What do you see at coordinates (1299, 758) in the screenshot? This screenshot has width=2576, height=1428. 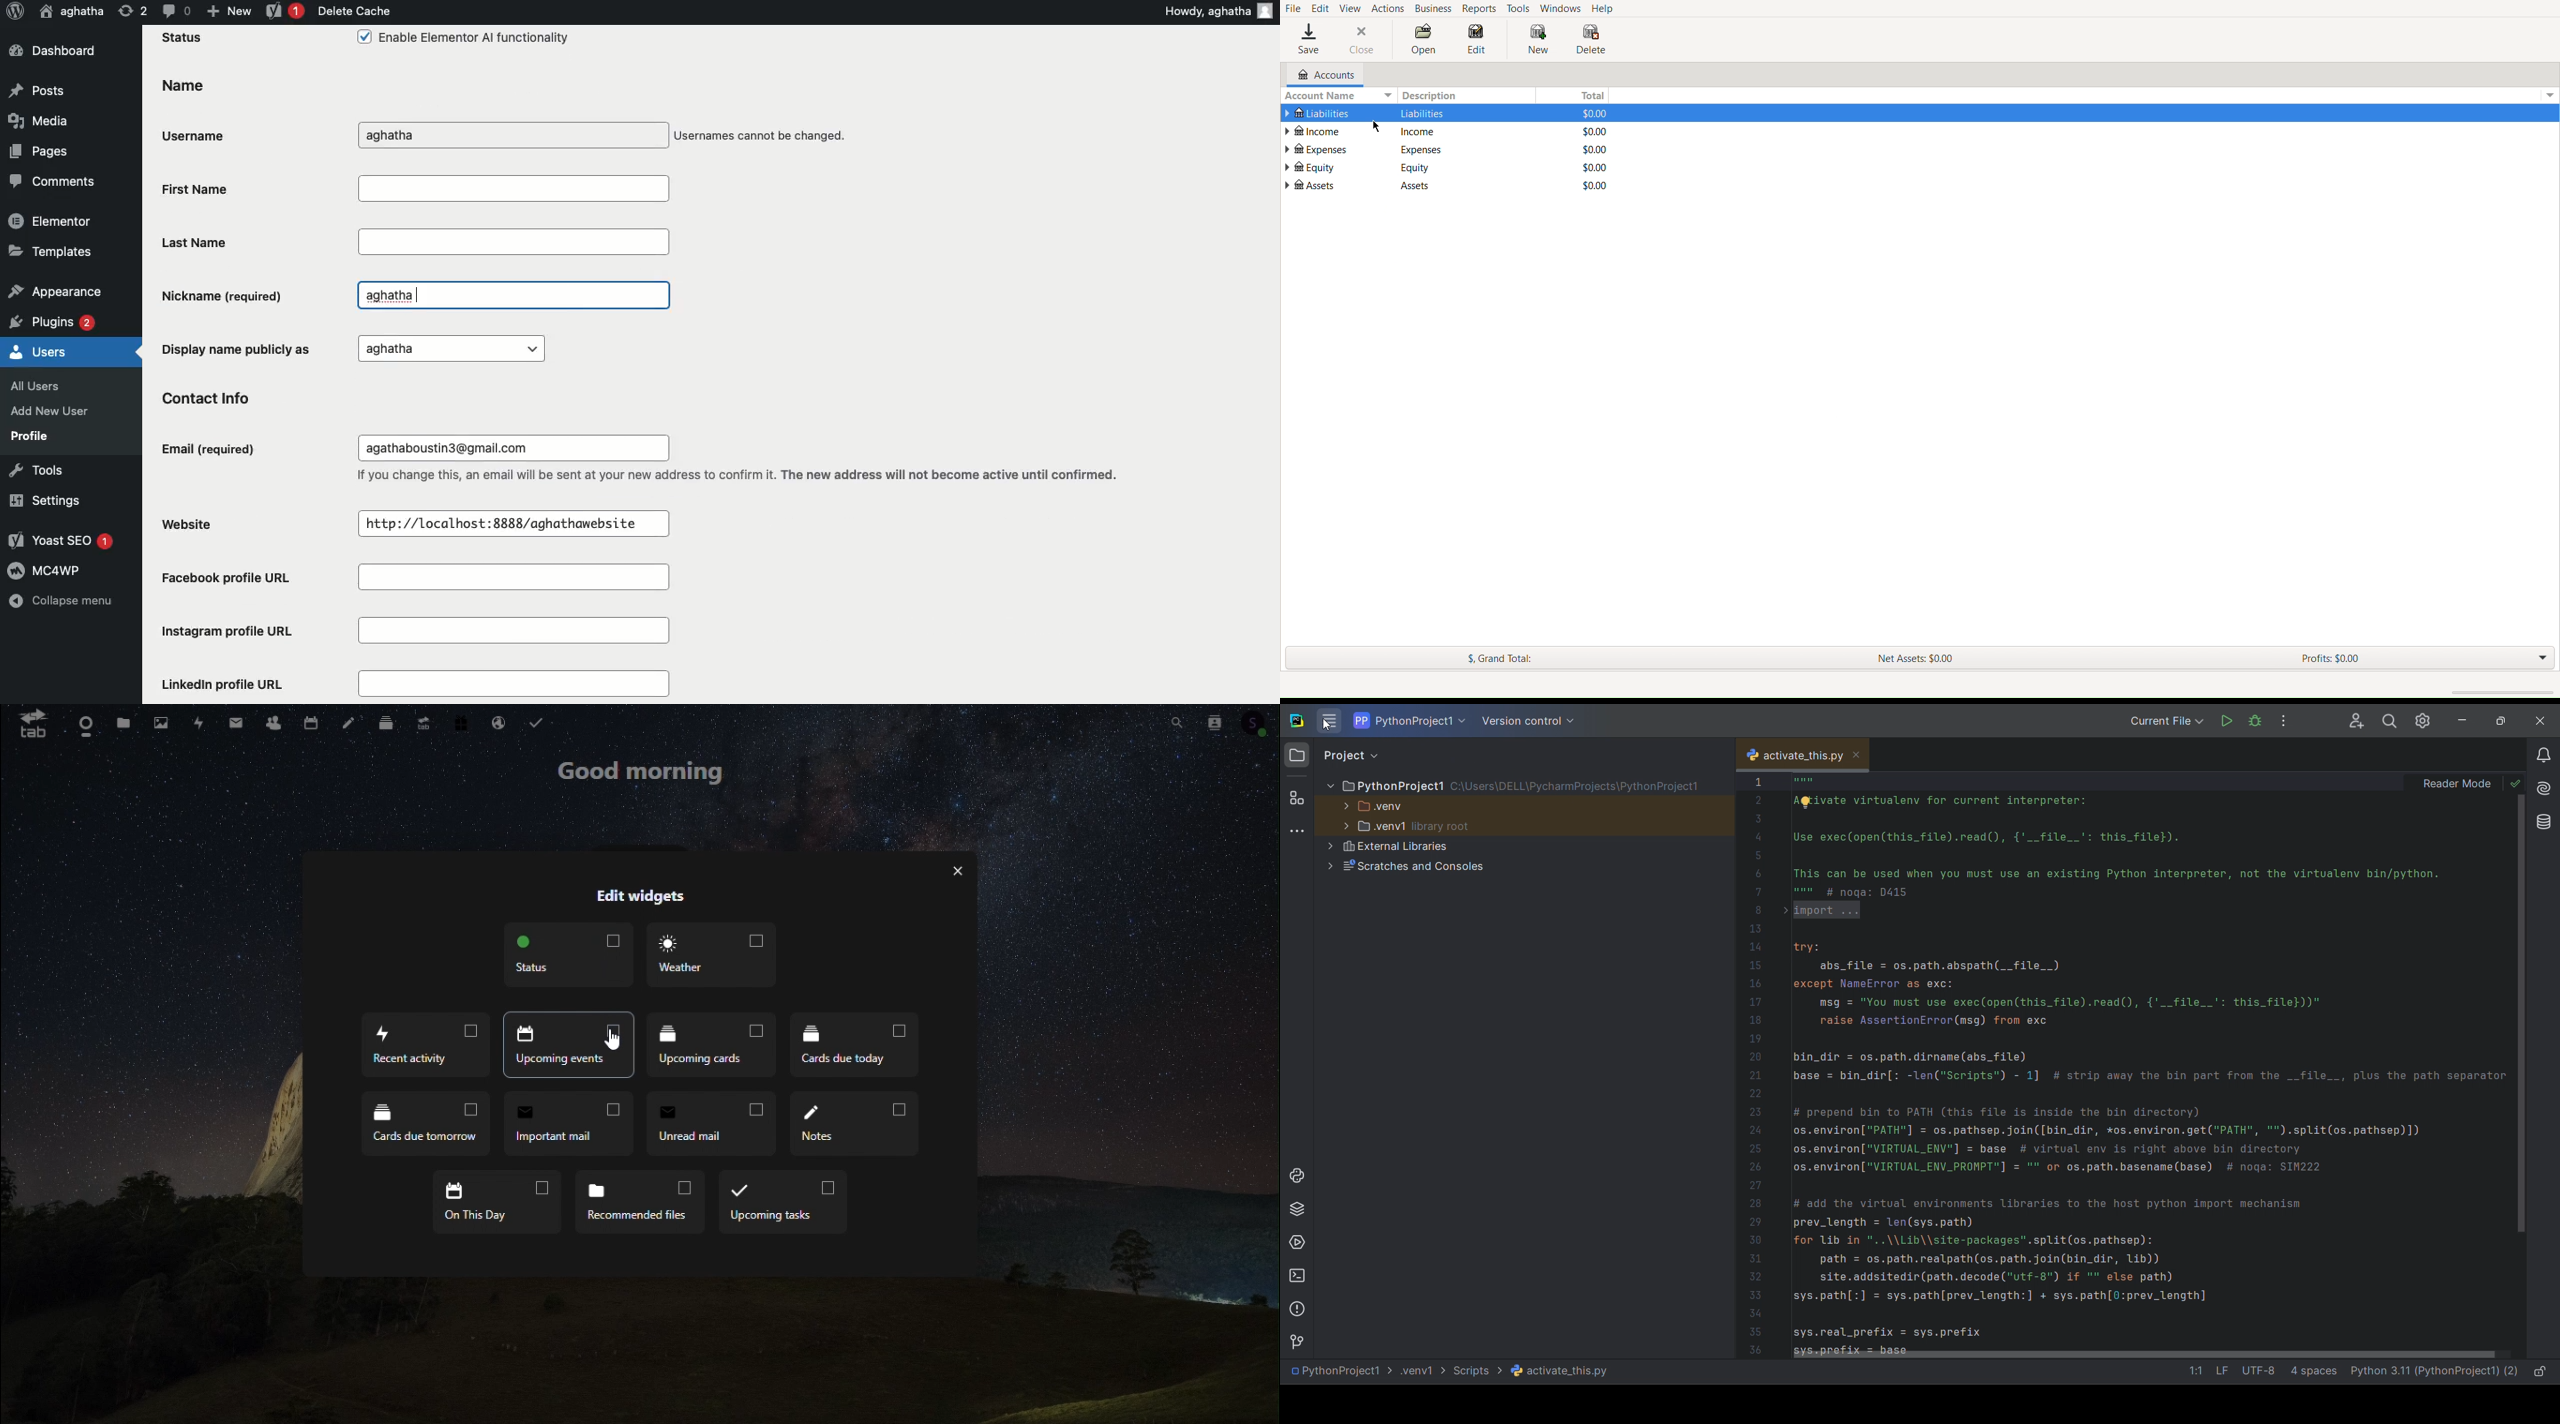 I see `project window` at bounding box center [1299, 758].